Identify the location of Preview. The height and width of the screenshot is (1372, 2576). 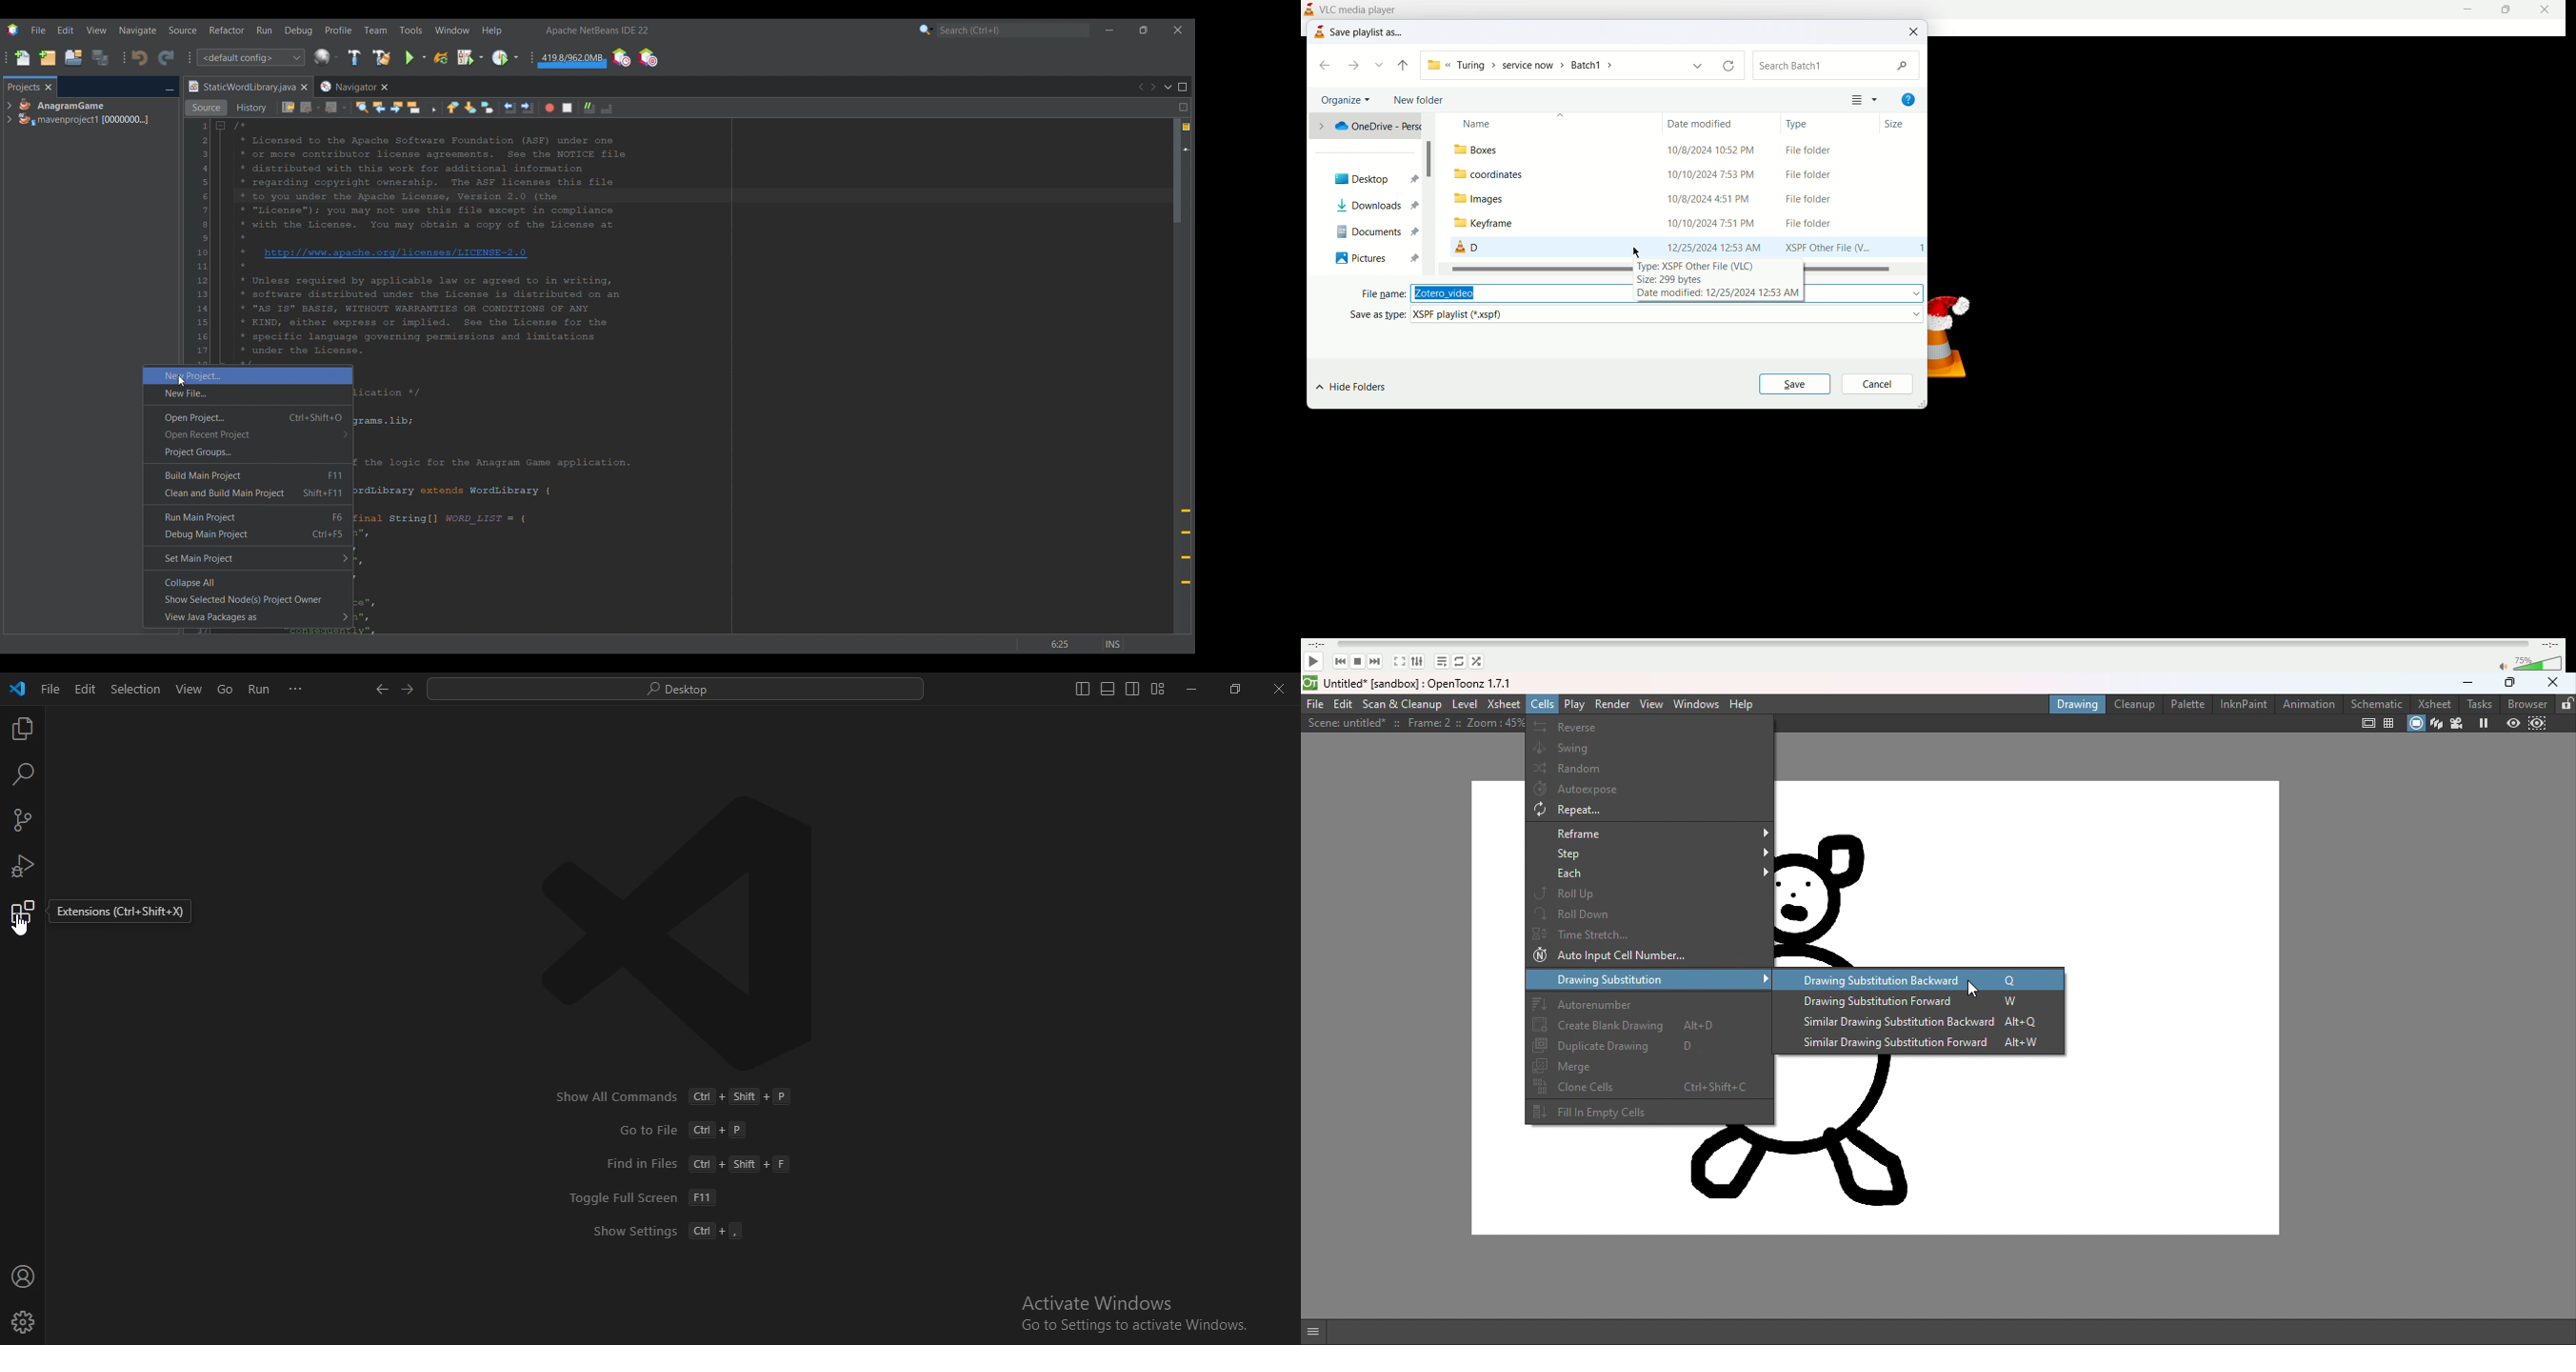
(2514, 725).